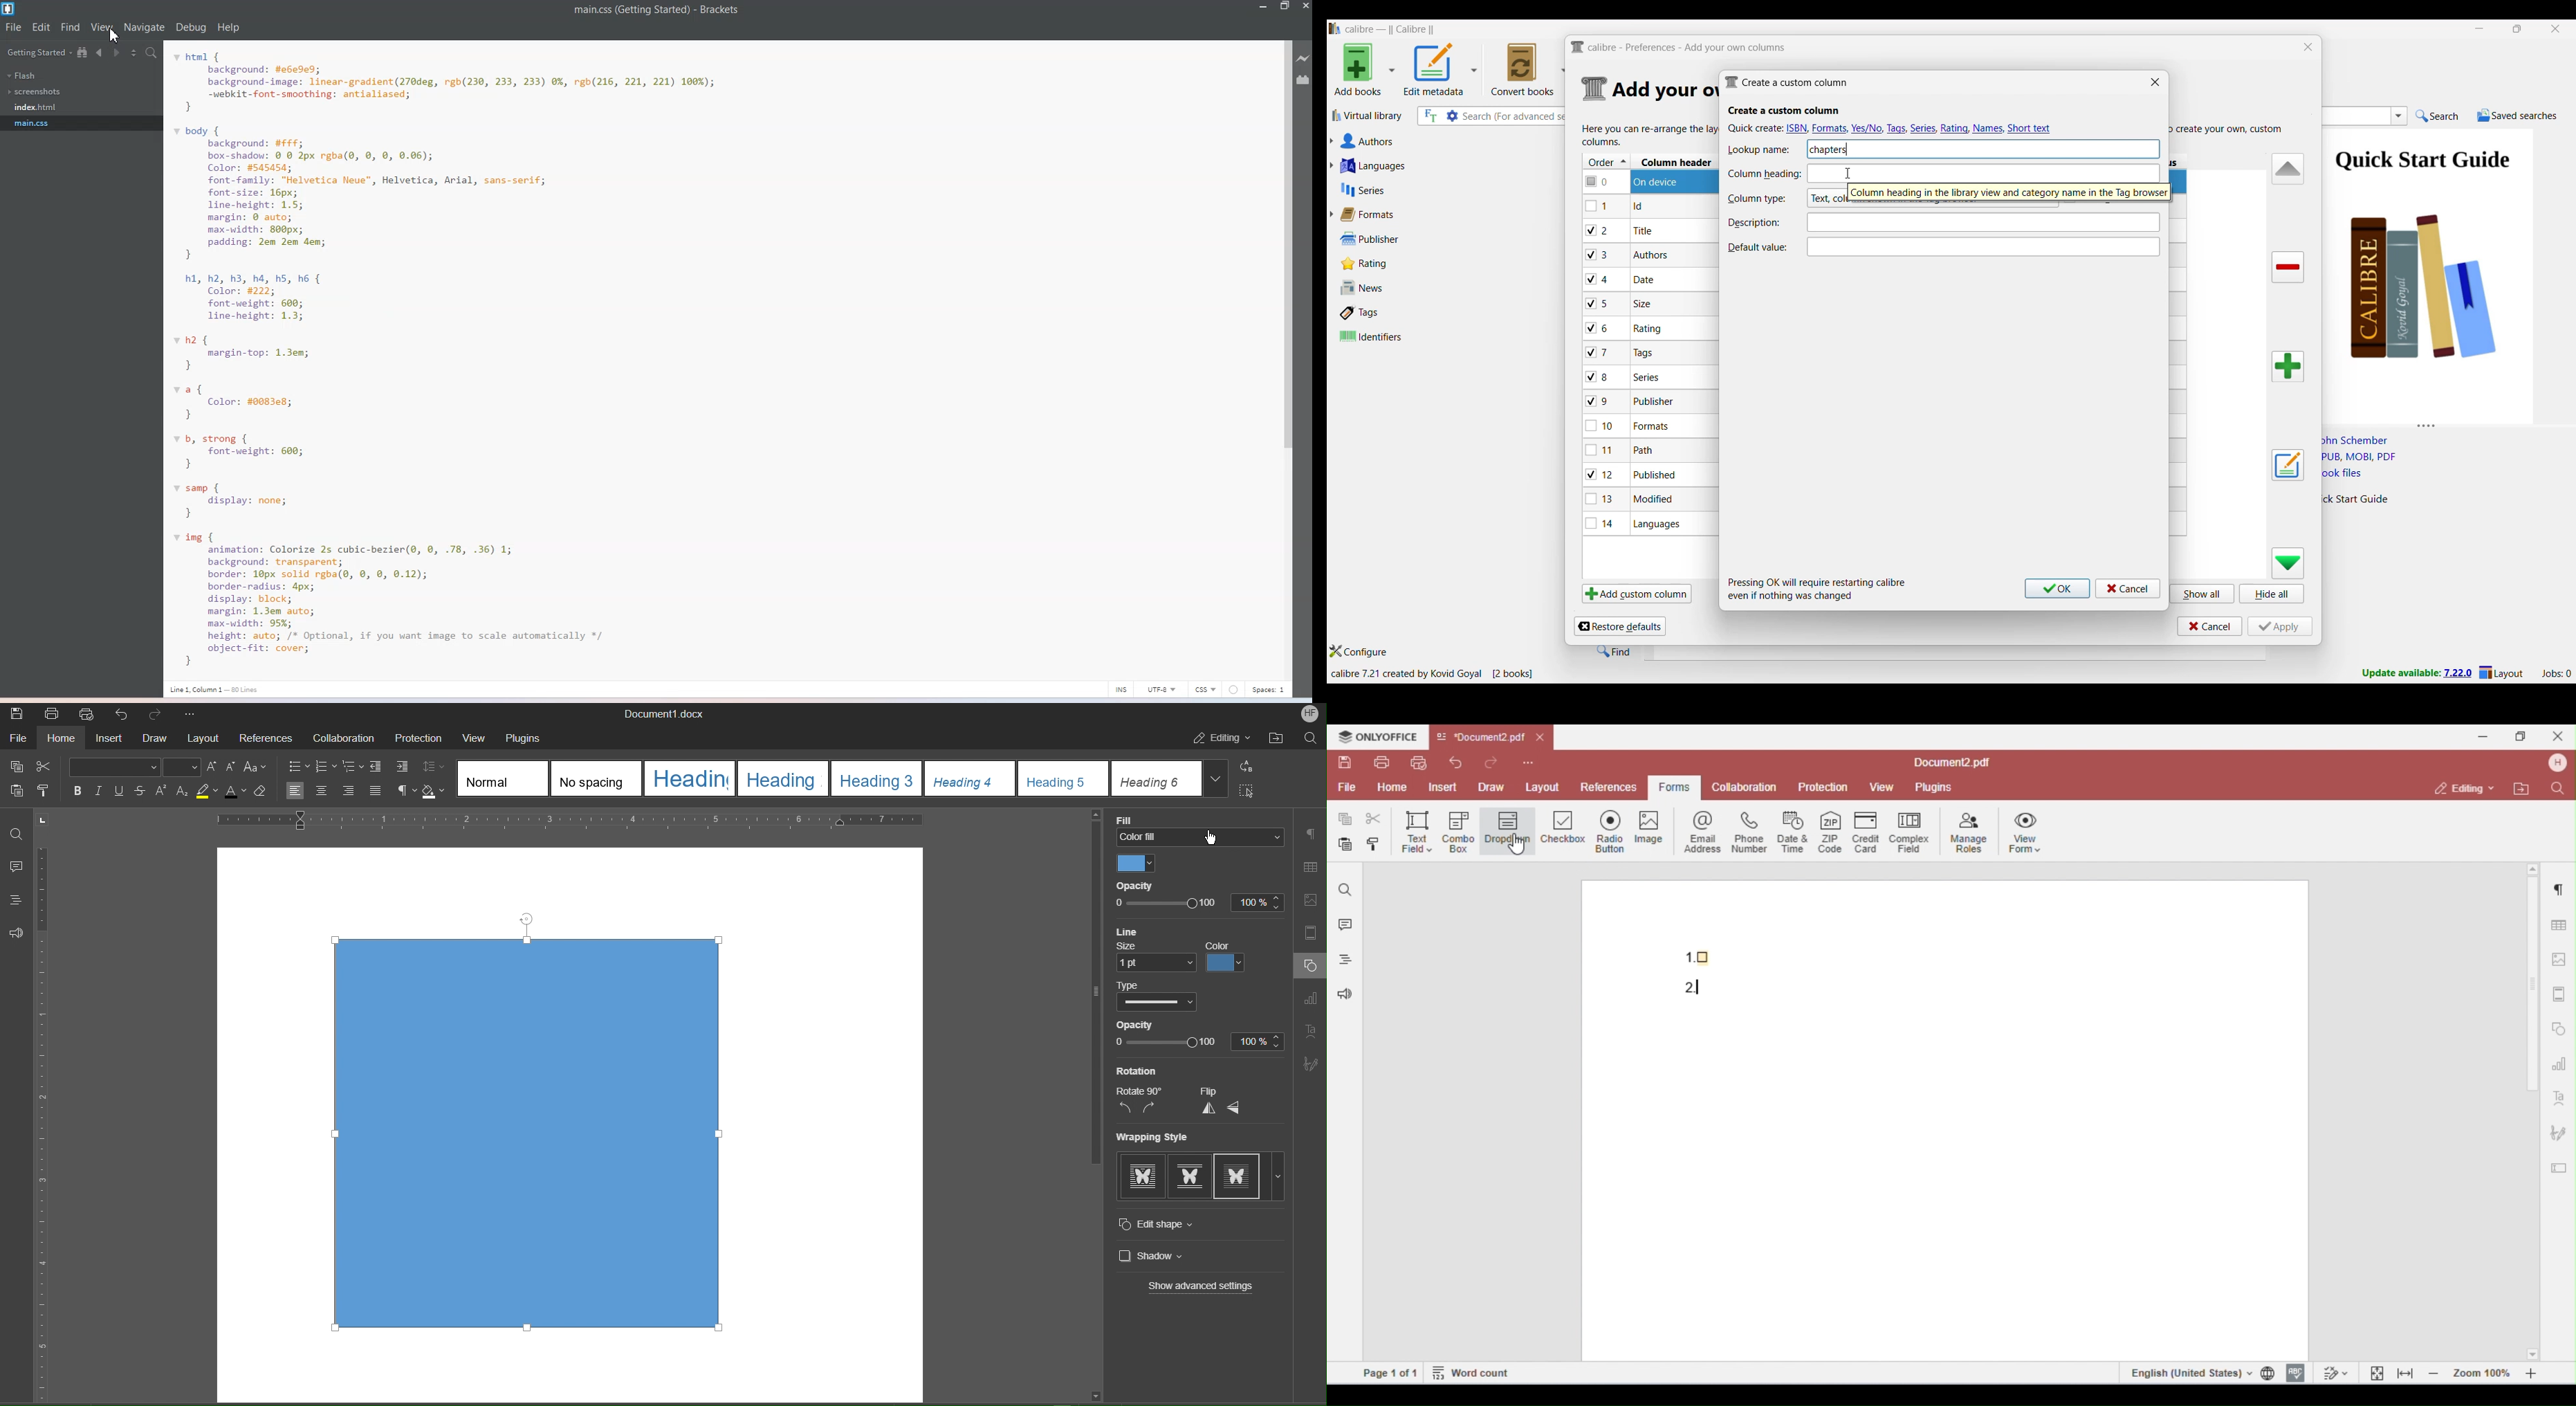 The image size is (2576, 1428). Describe the element at coordinates (1335, 29) in the screenshot. I see `Software logo` at that location.